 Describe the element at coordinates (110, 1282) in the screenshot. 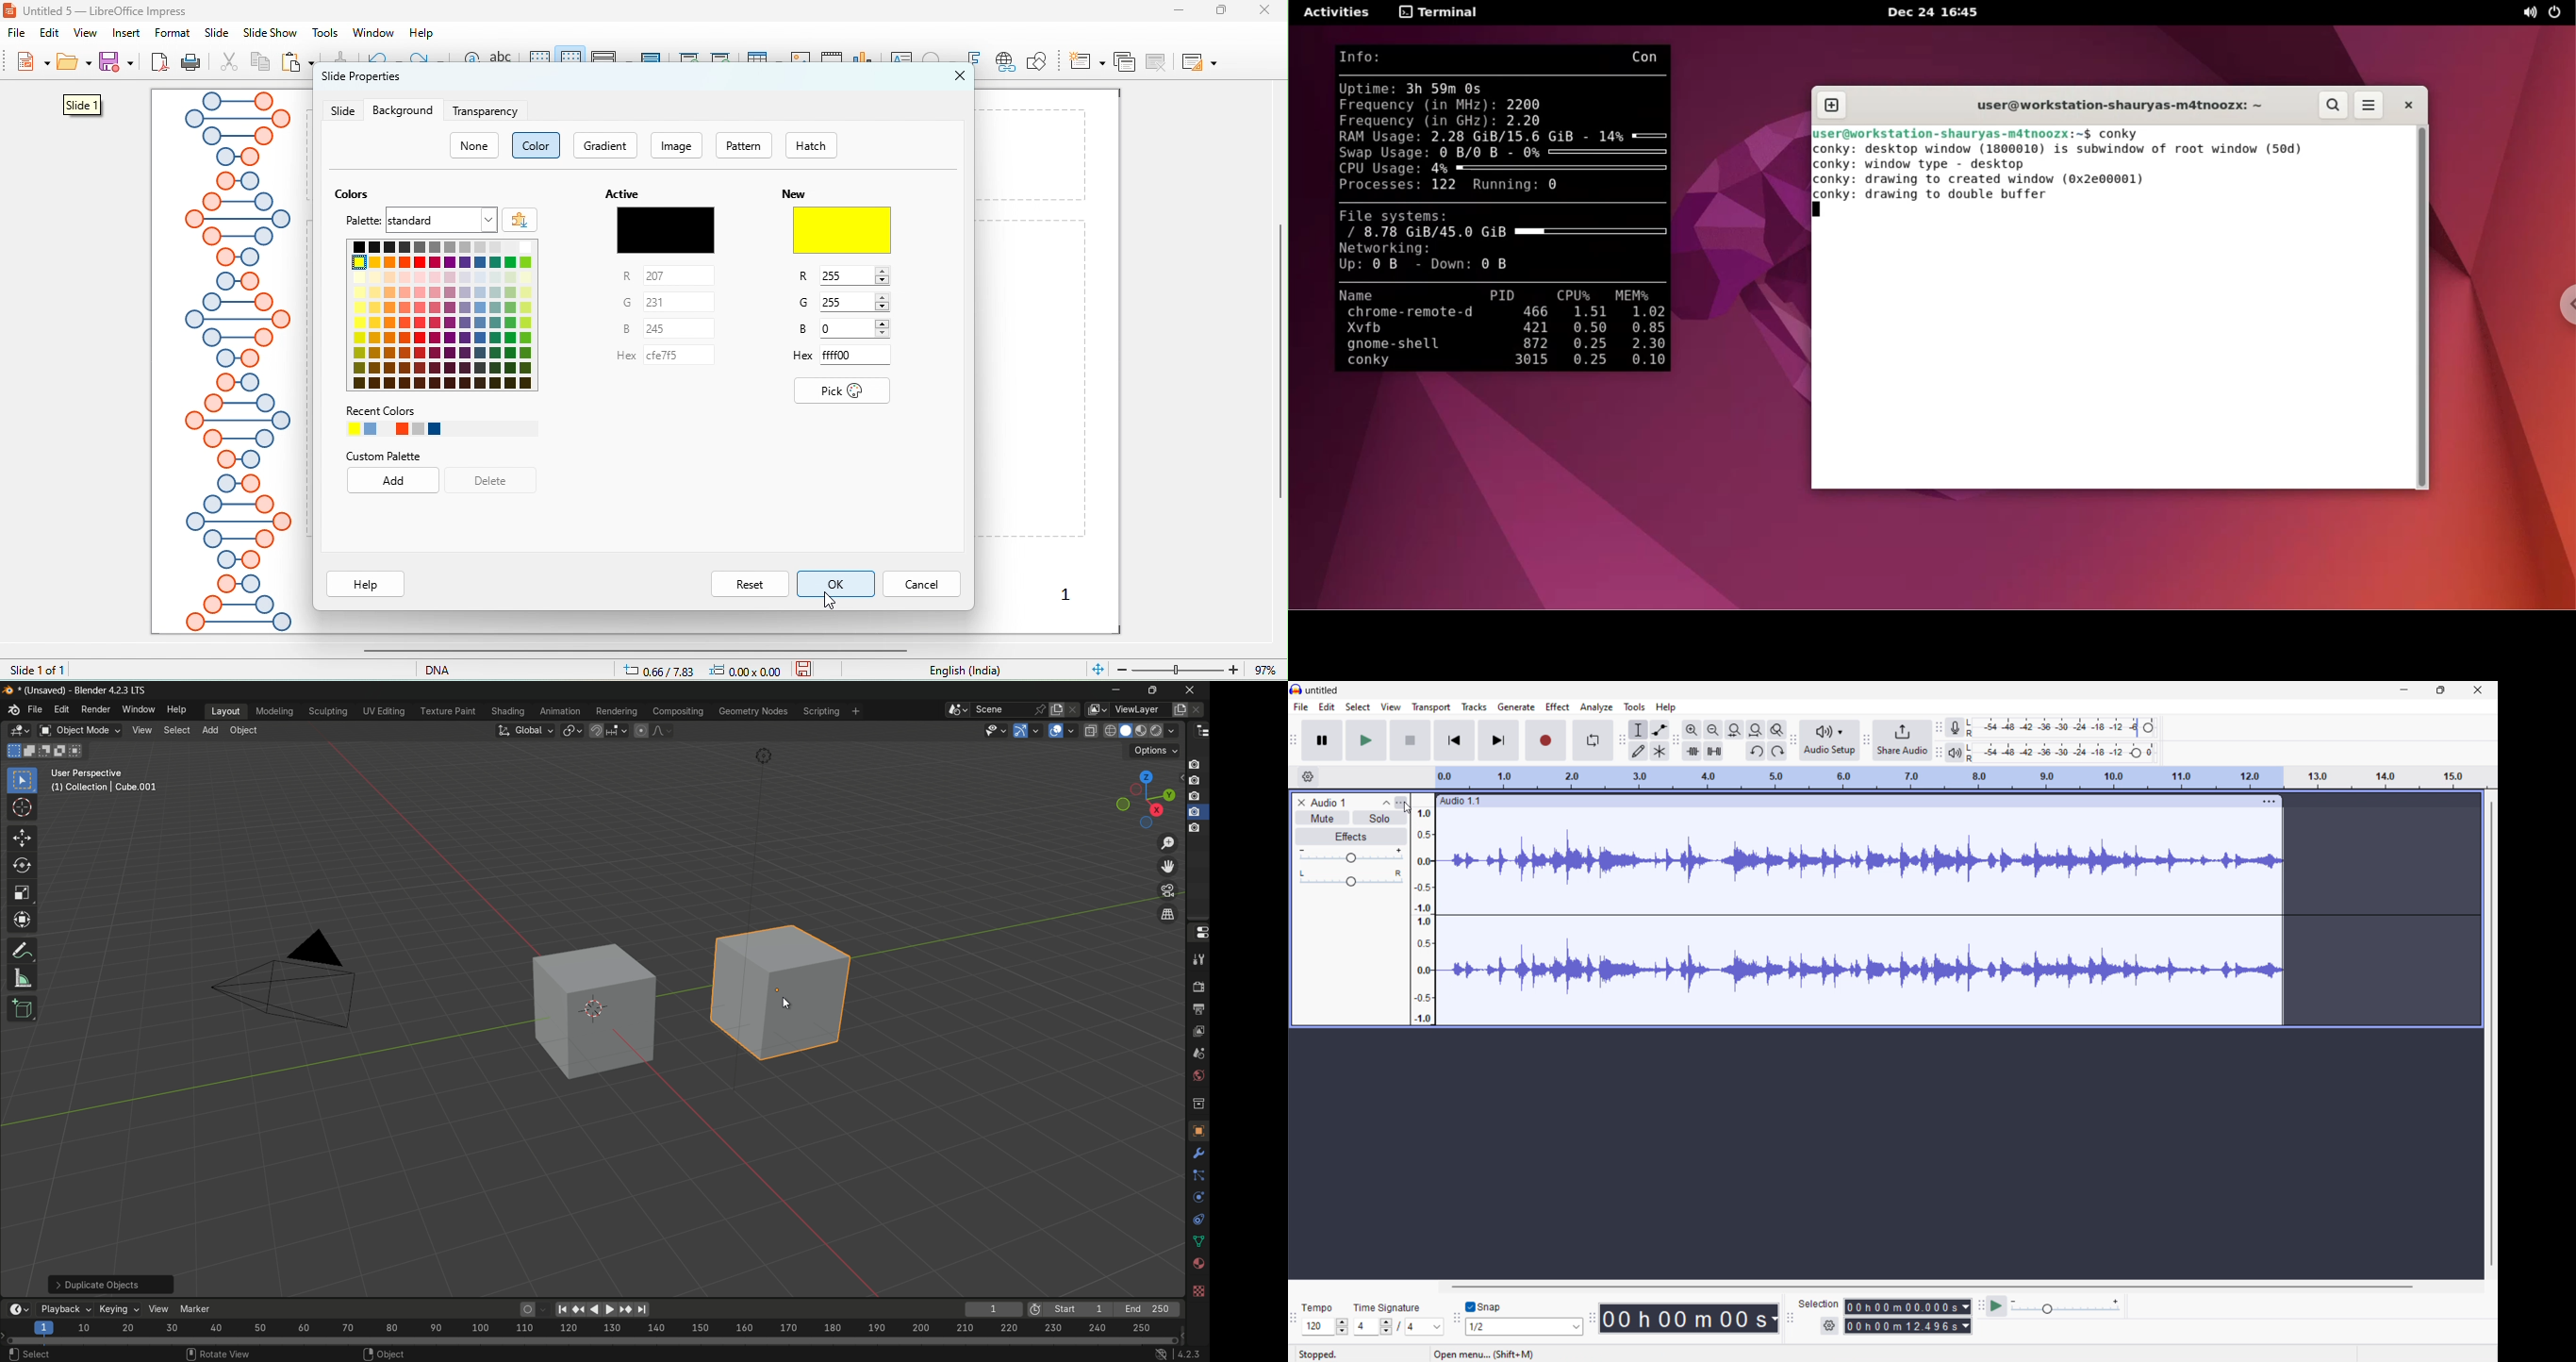

I see `Duplicate Object` at that location.